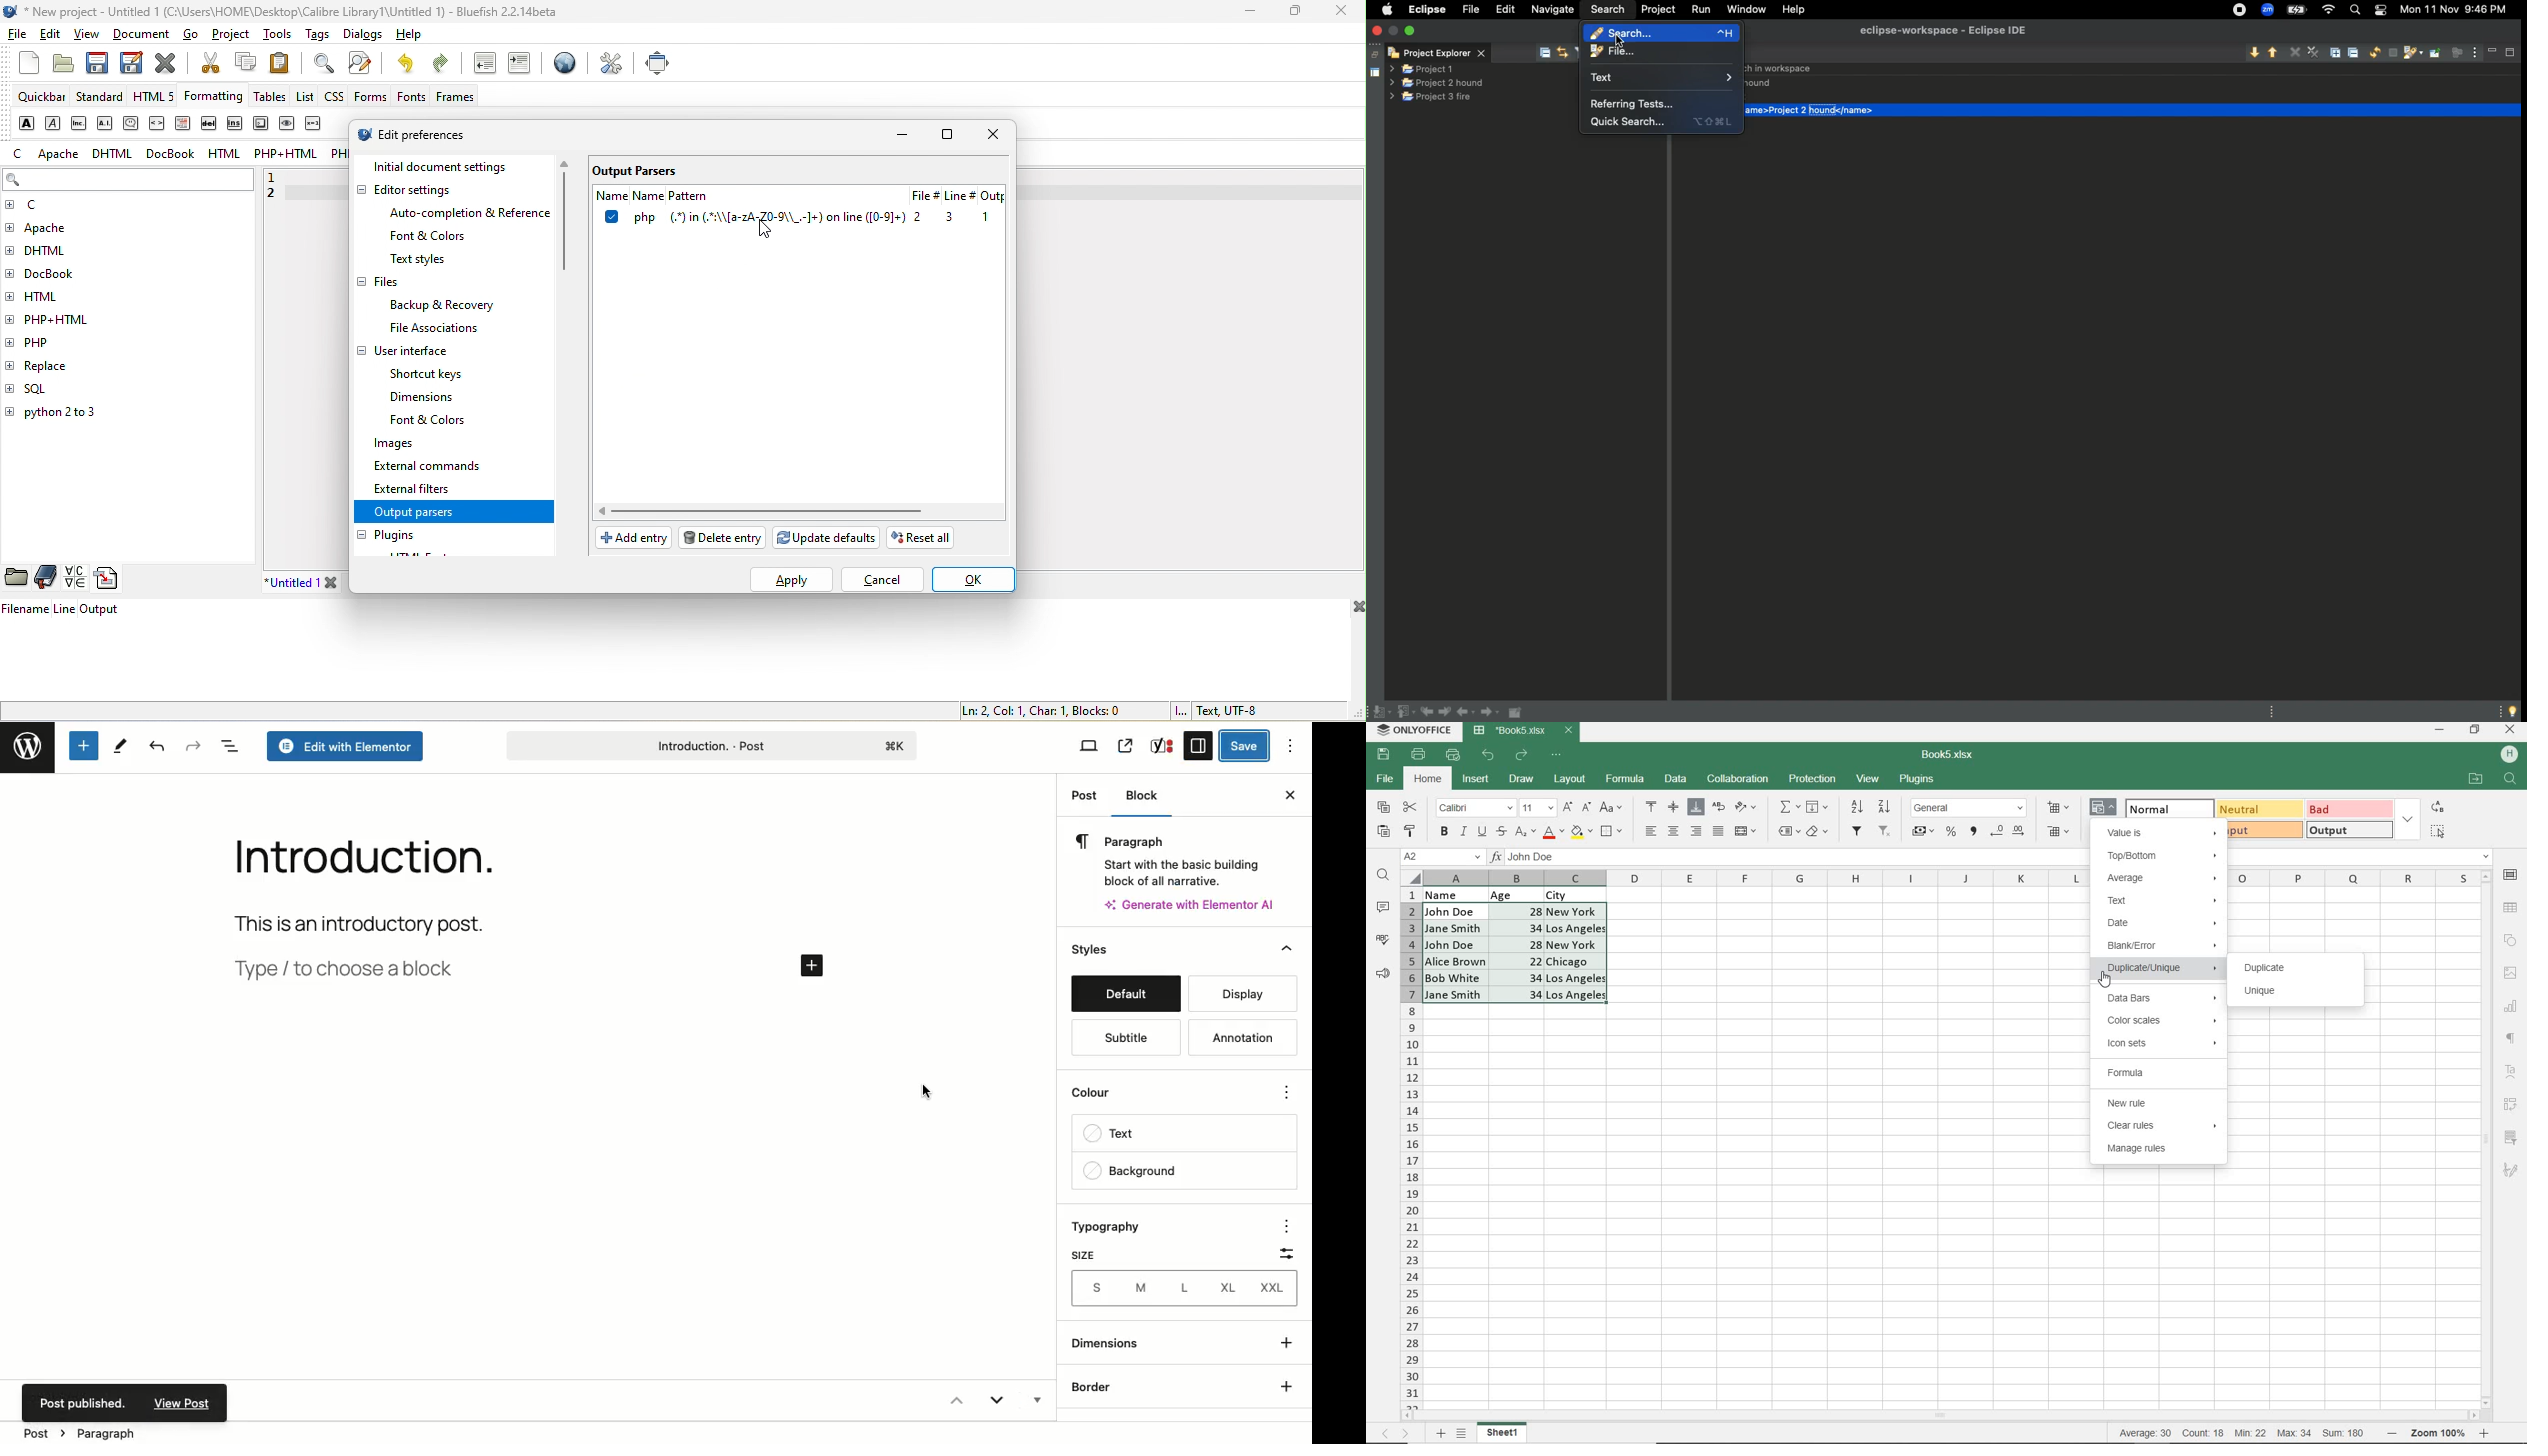 The height and width of the screenshot is (1456, 2548). Describe the element at coordinates (1355, 609) in the screenshot. I see `close` at that location.